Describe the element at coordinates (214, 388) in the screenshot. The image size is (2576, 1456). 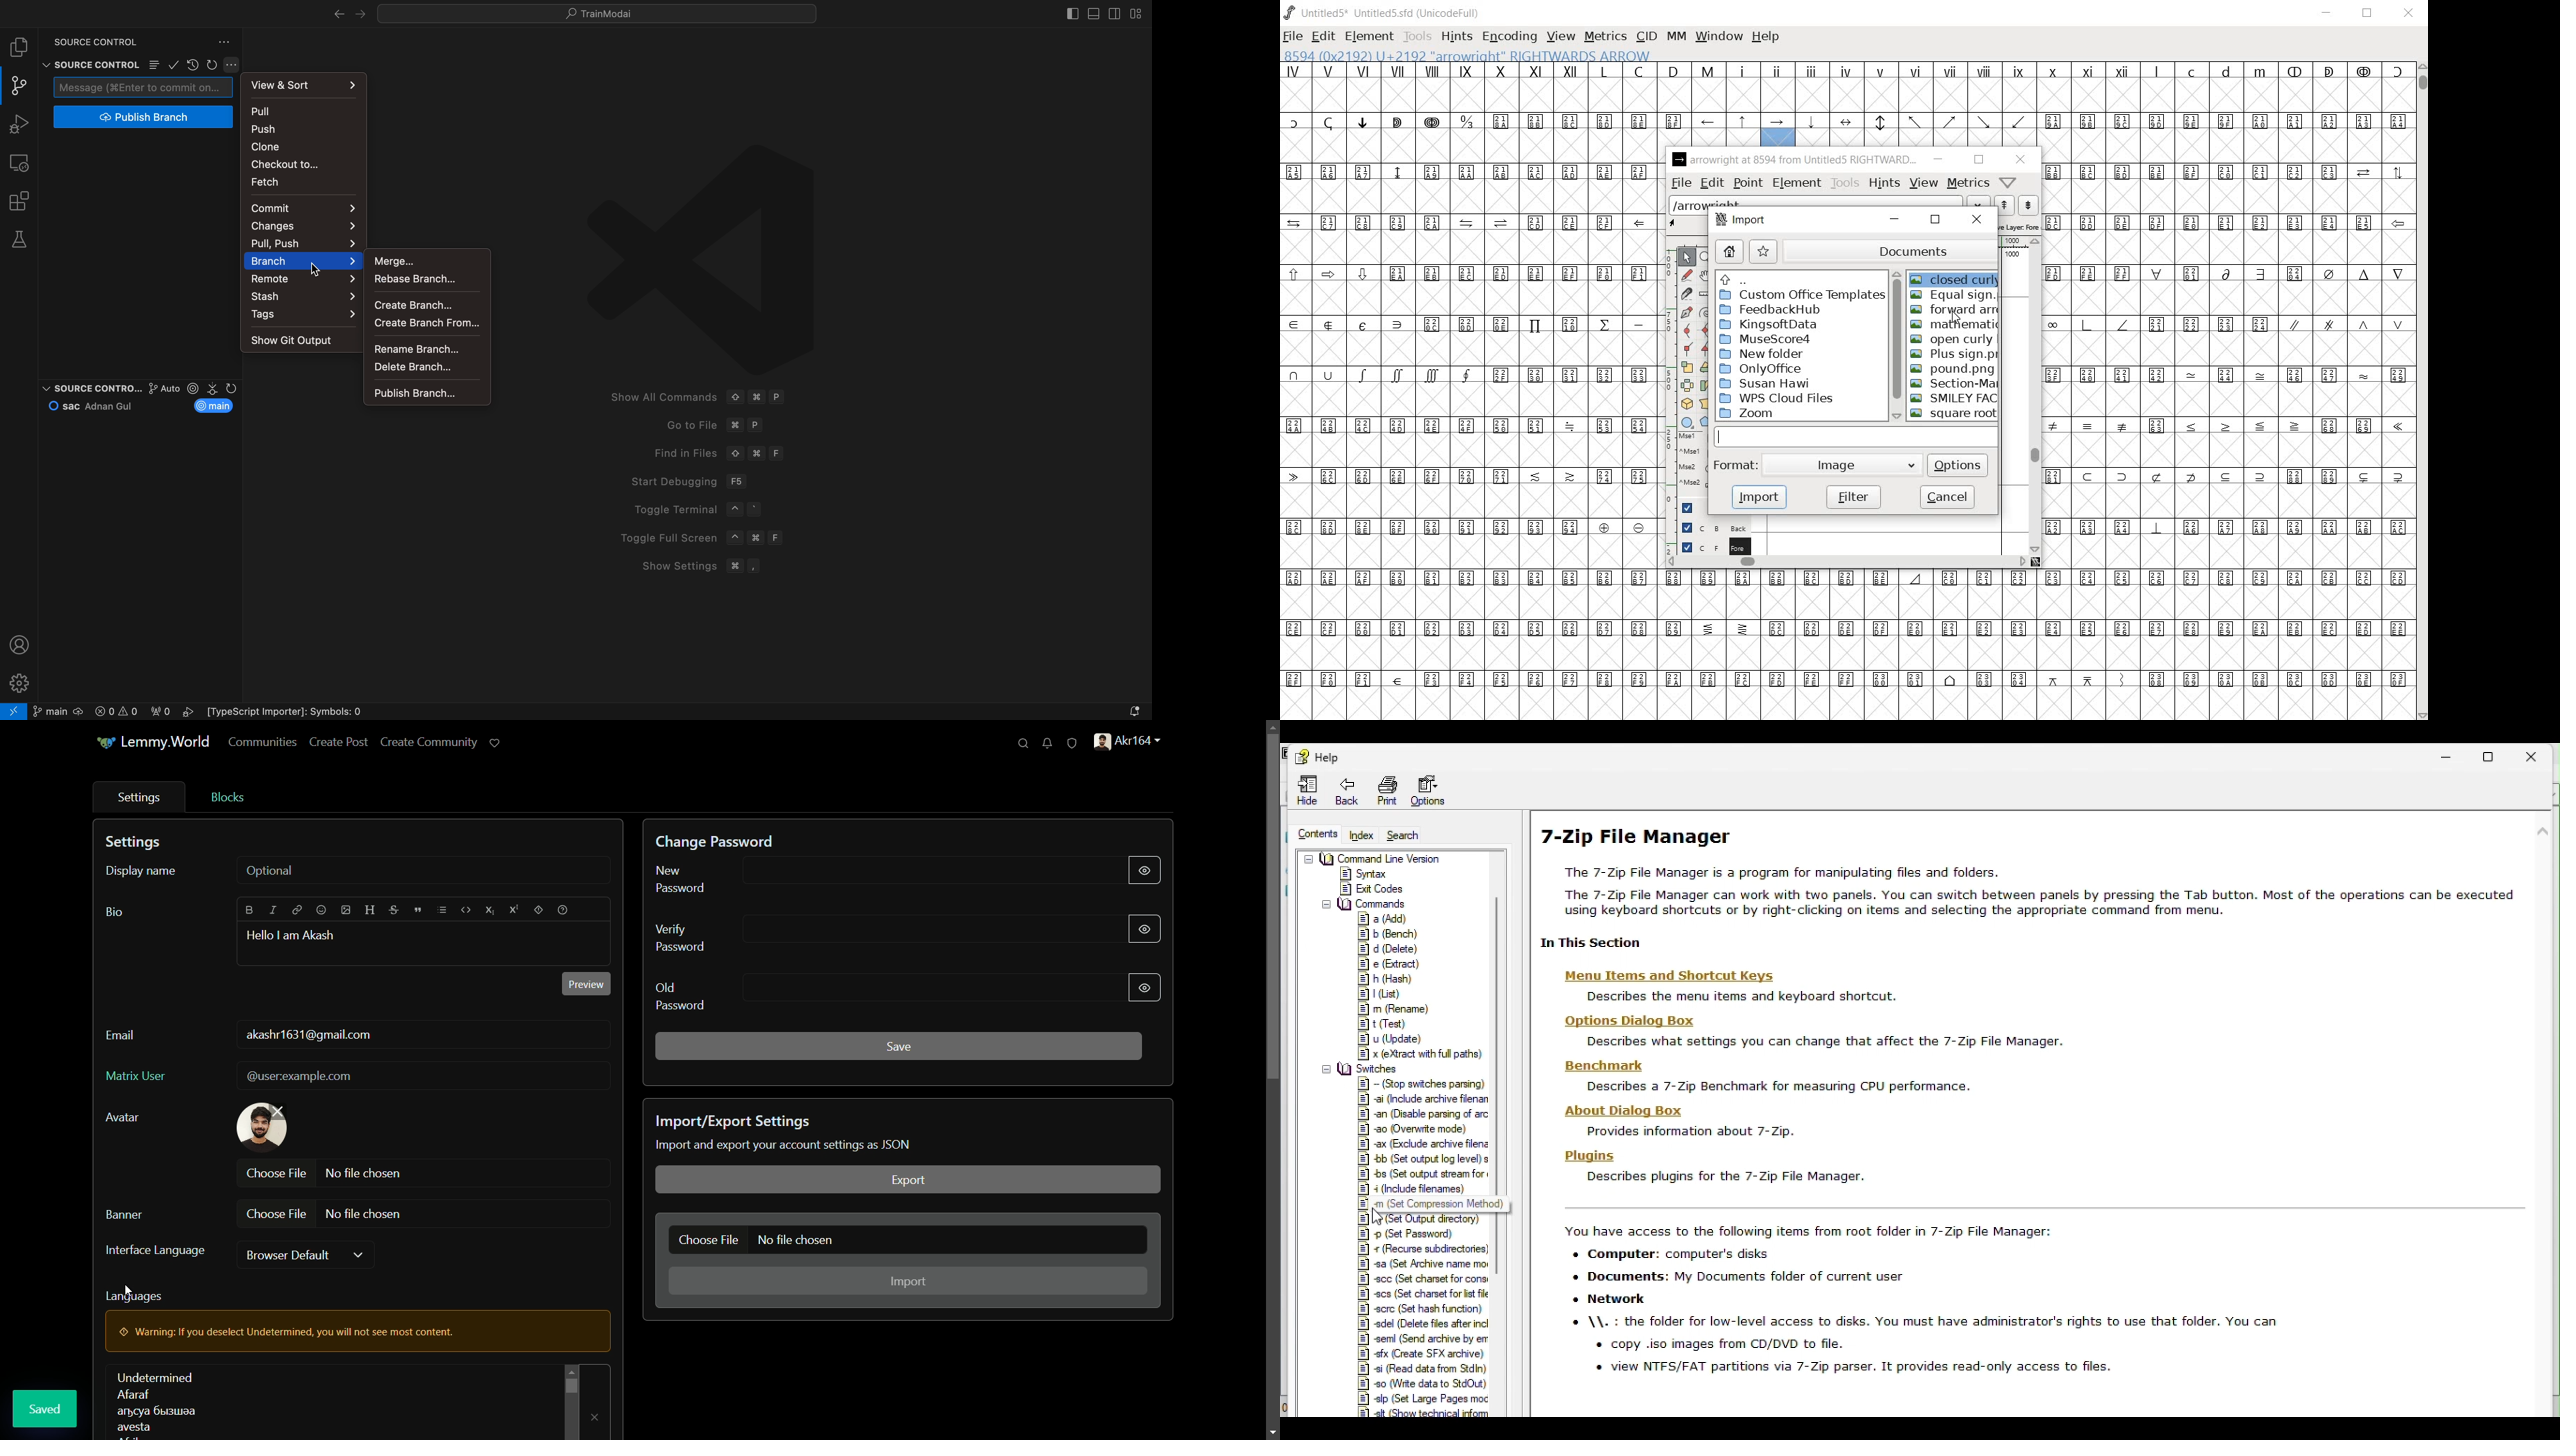
I see `version control section` at that location.